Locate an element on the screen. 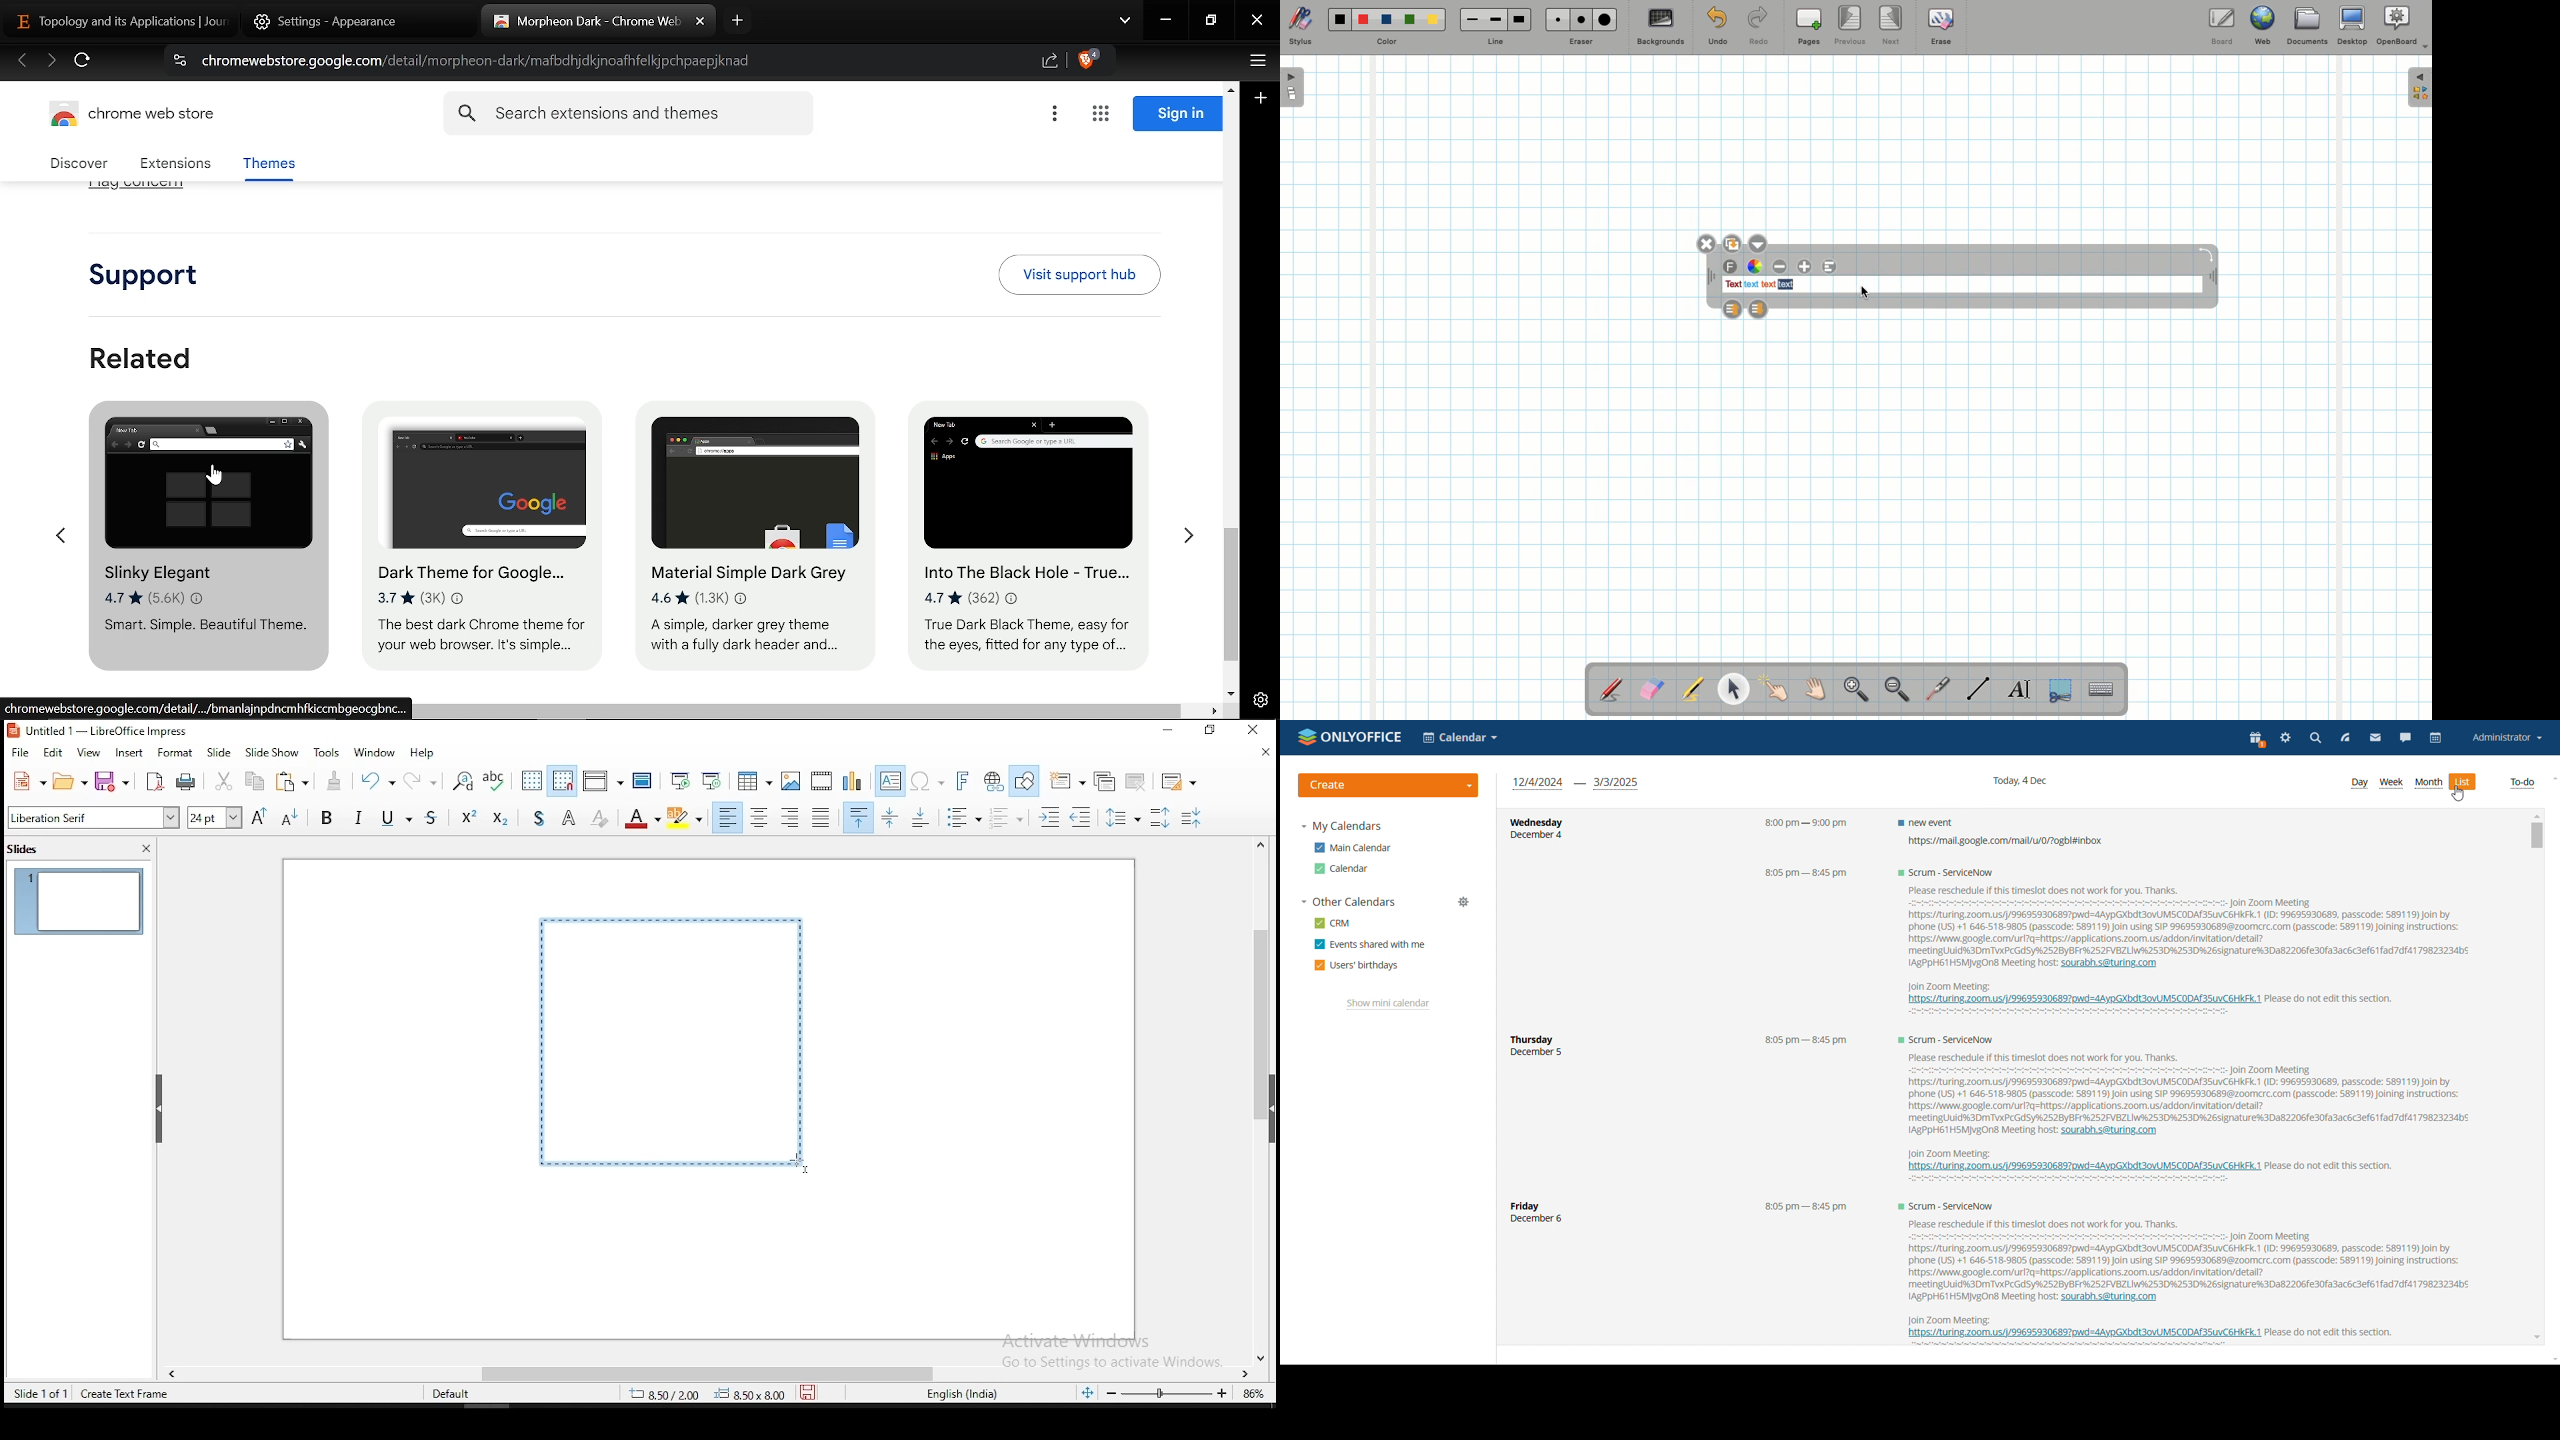  view is located at coordinates (88, 753).